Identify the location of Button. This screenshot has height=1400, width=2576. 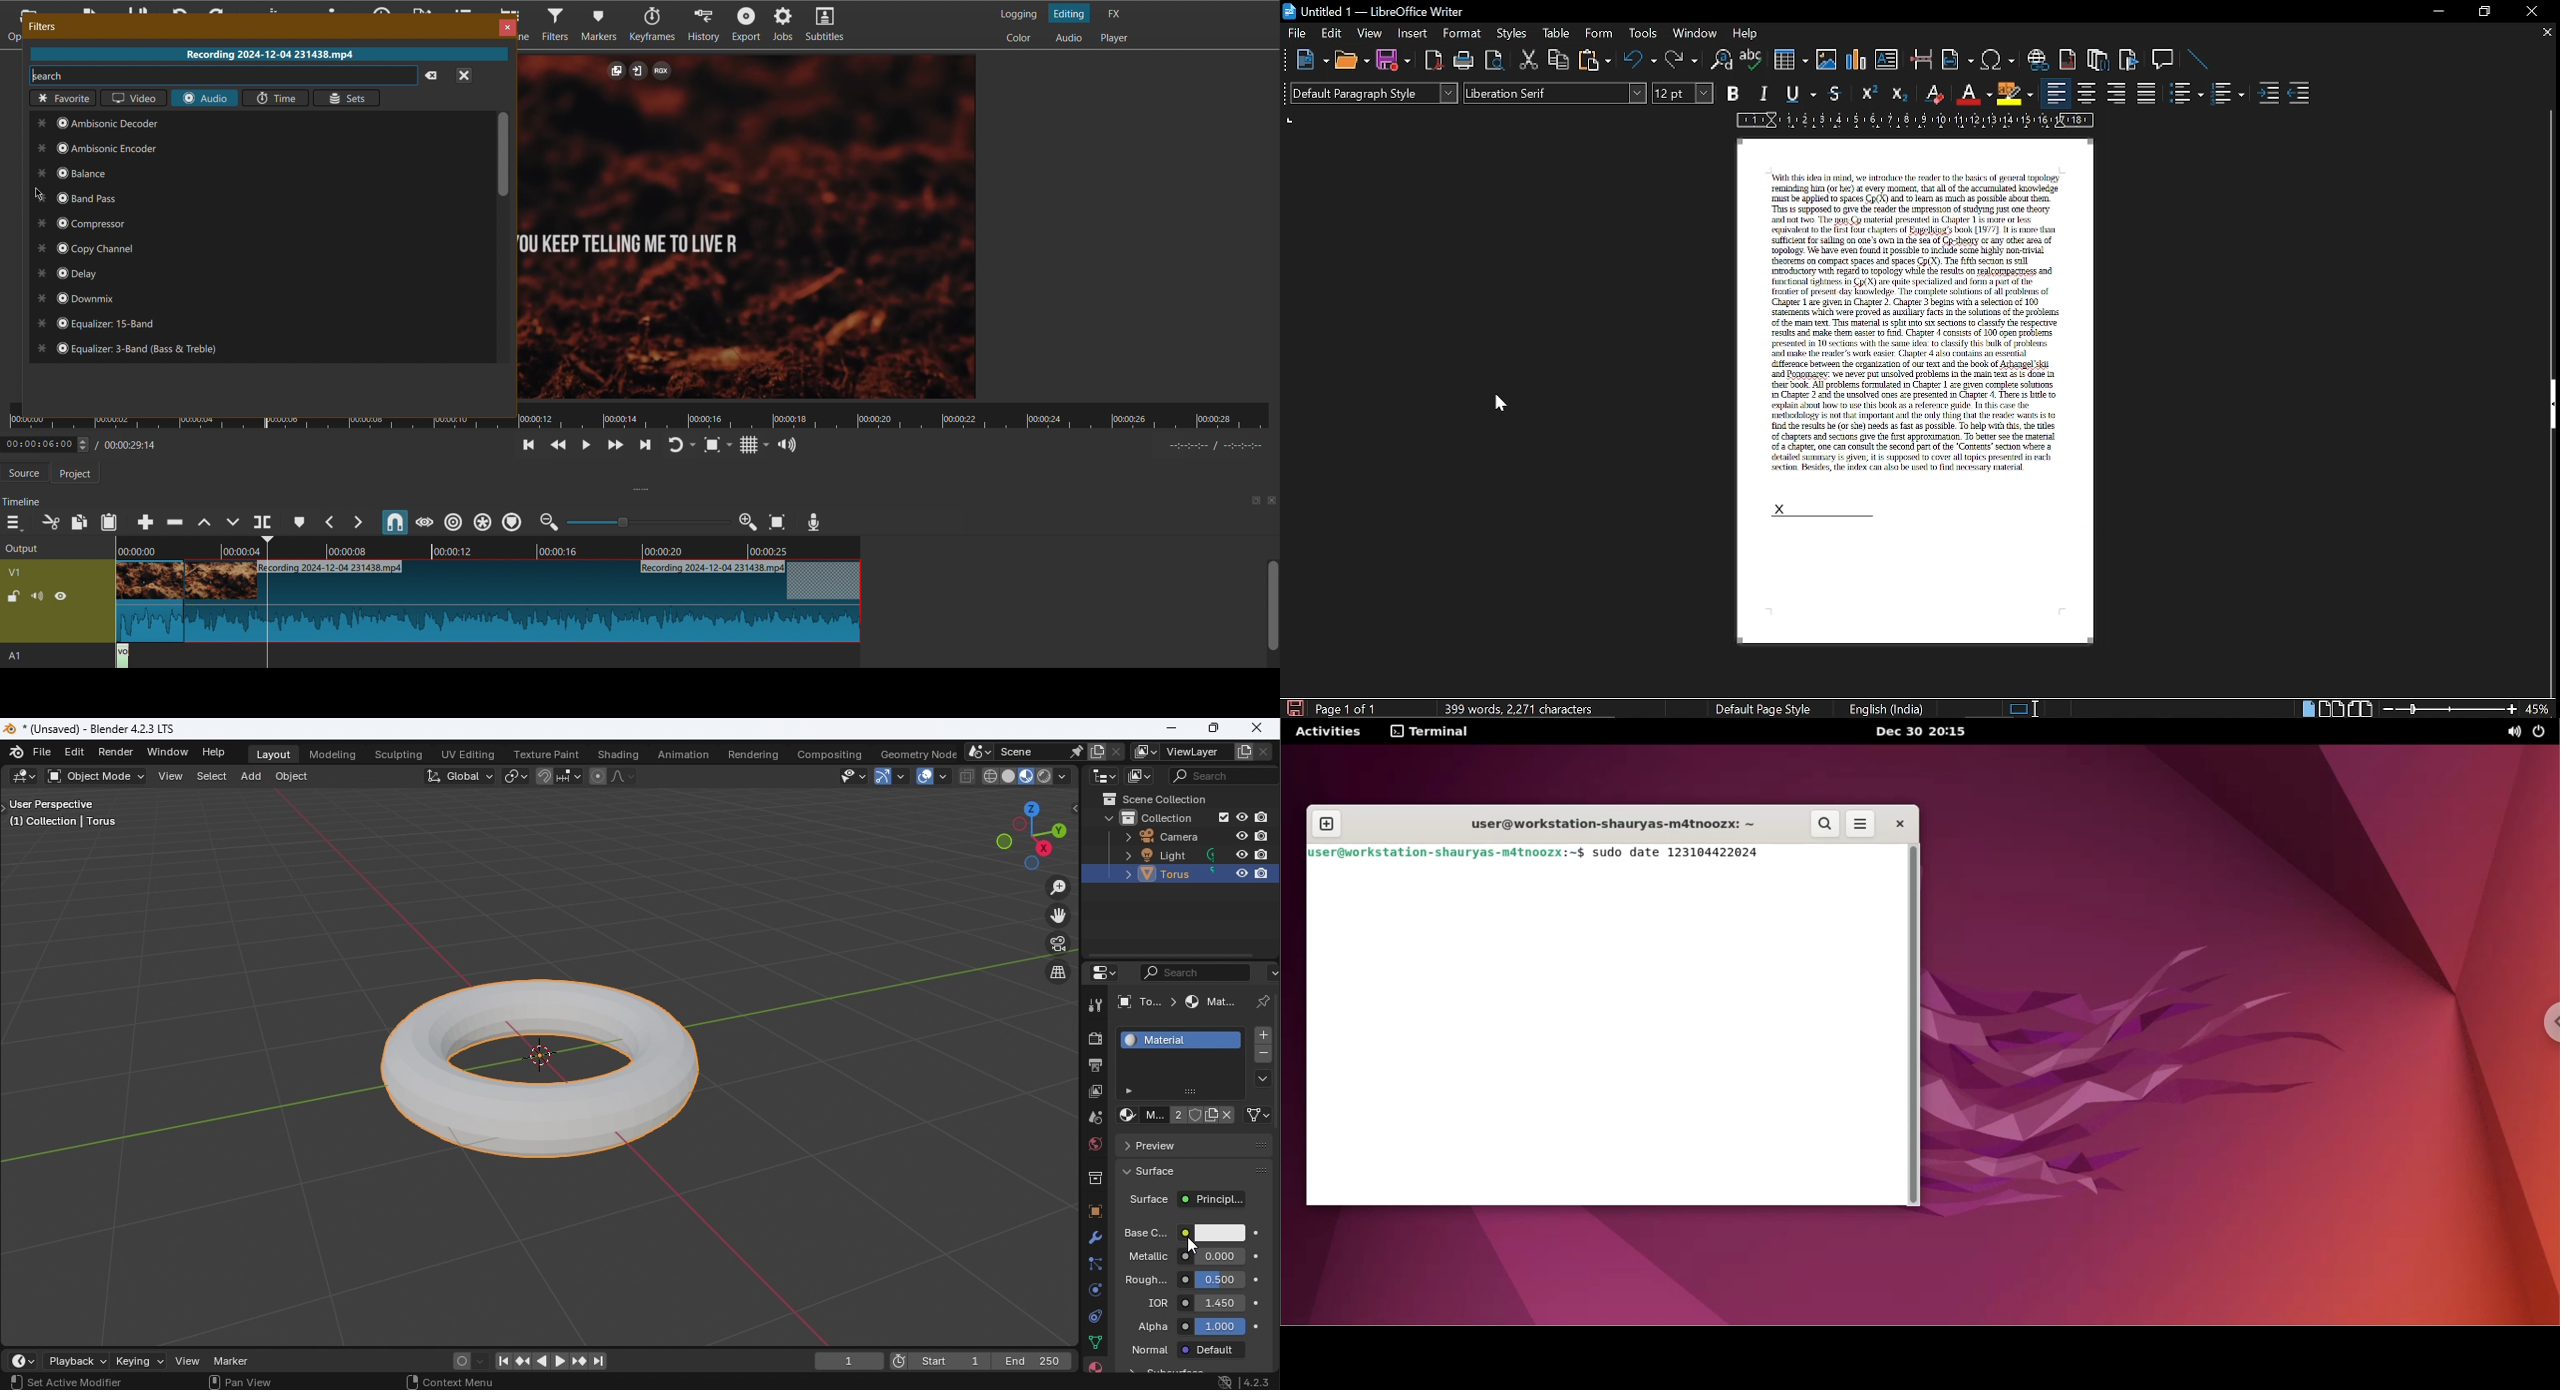
(1131, 1091).